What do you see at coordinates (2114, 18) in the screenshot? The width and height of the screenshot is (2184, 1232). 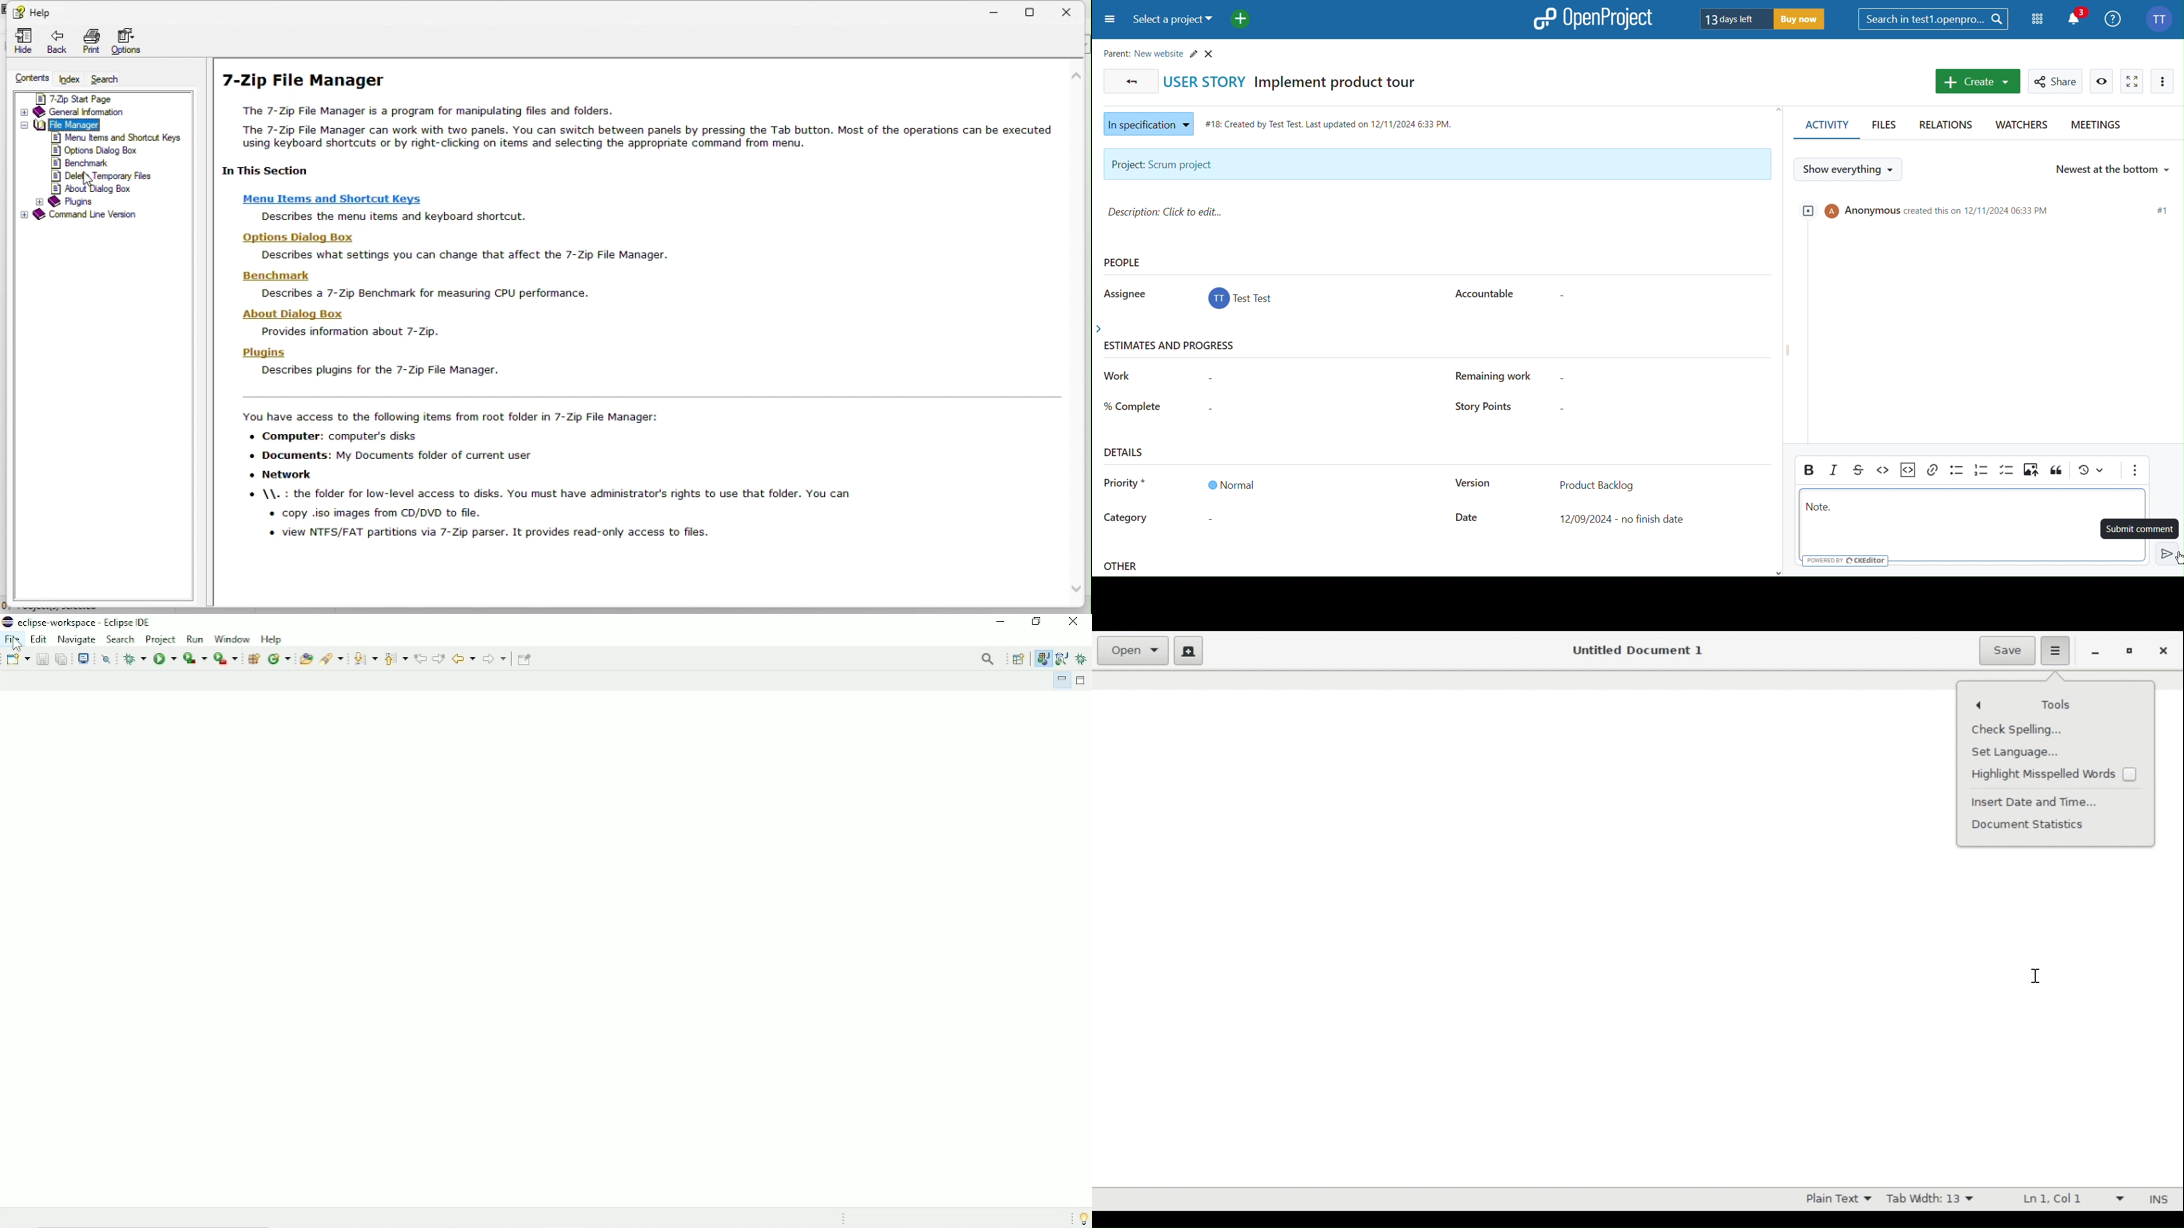 I see `Help` at bounding box center [2114, 18].